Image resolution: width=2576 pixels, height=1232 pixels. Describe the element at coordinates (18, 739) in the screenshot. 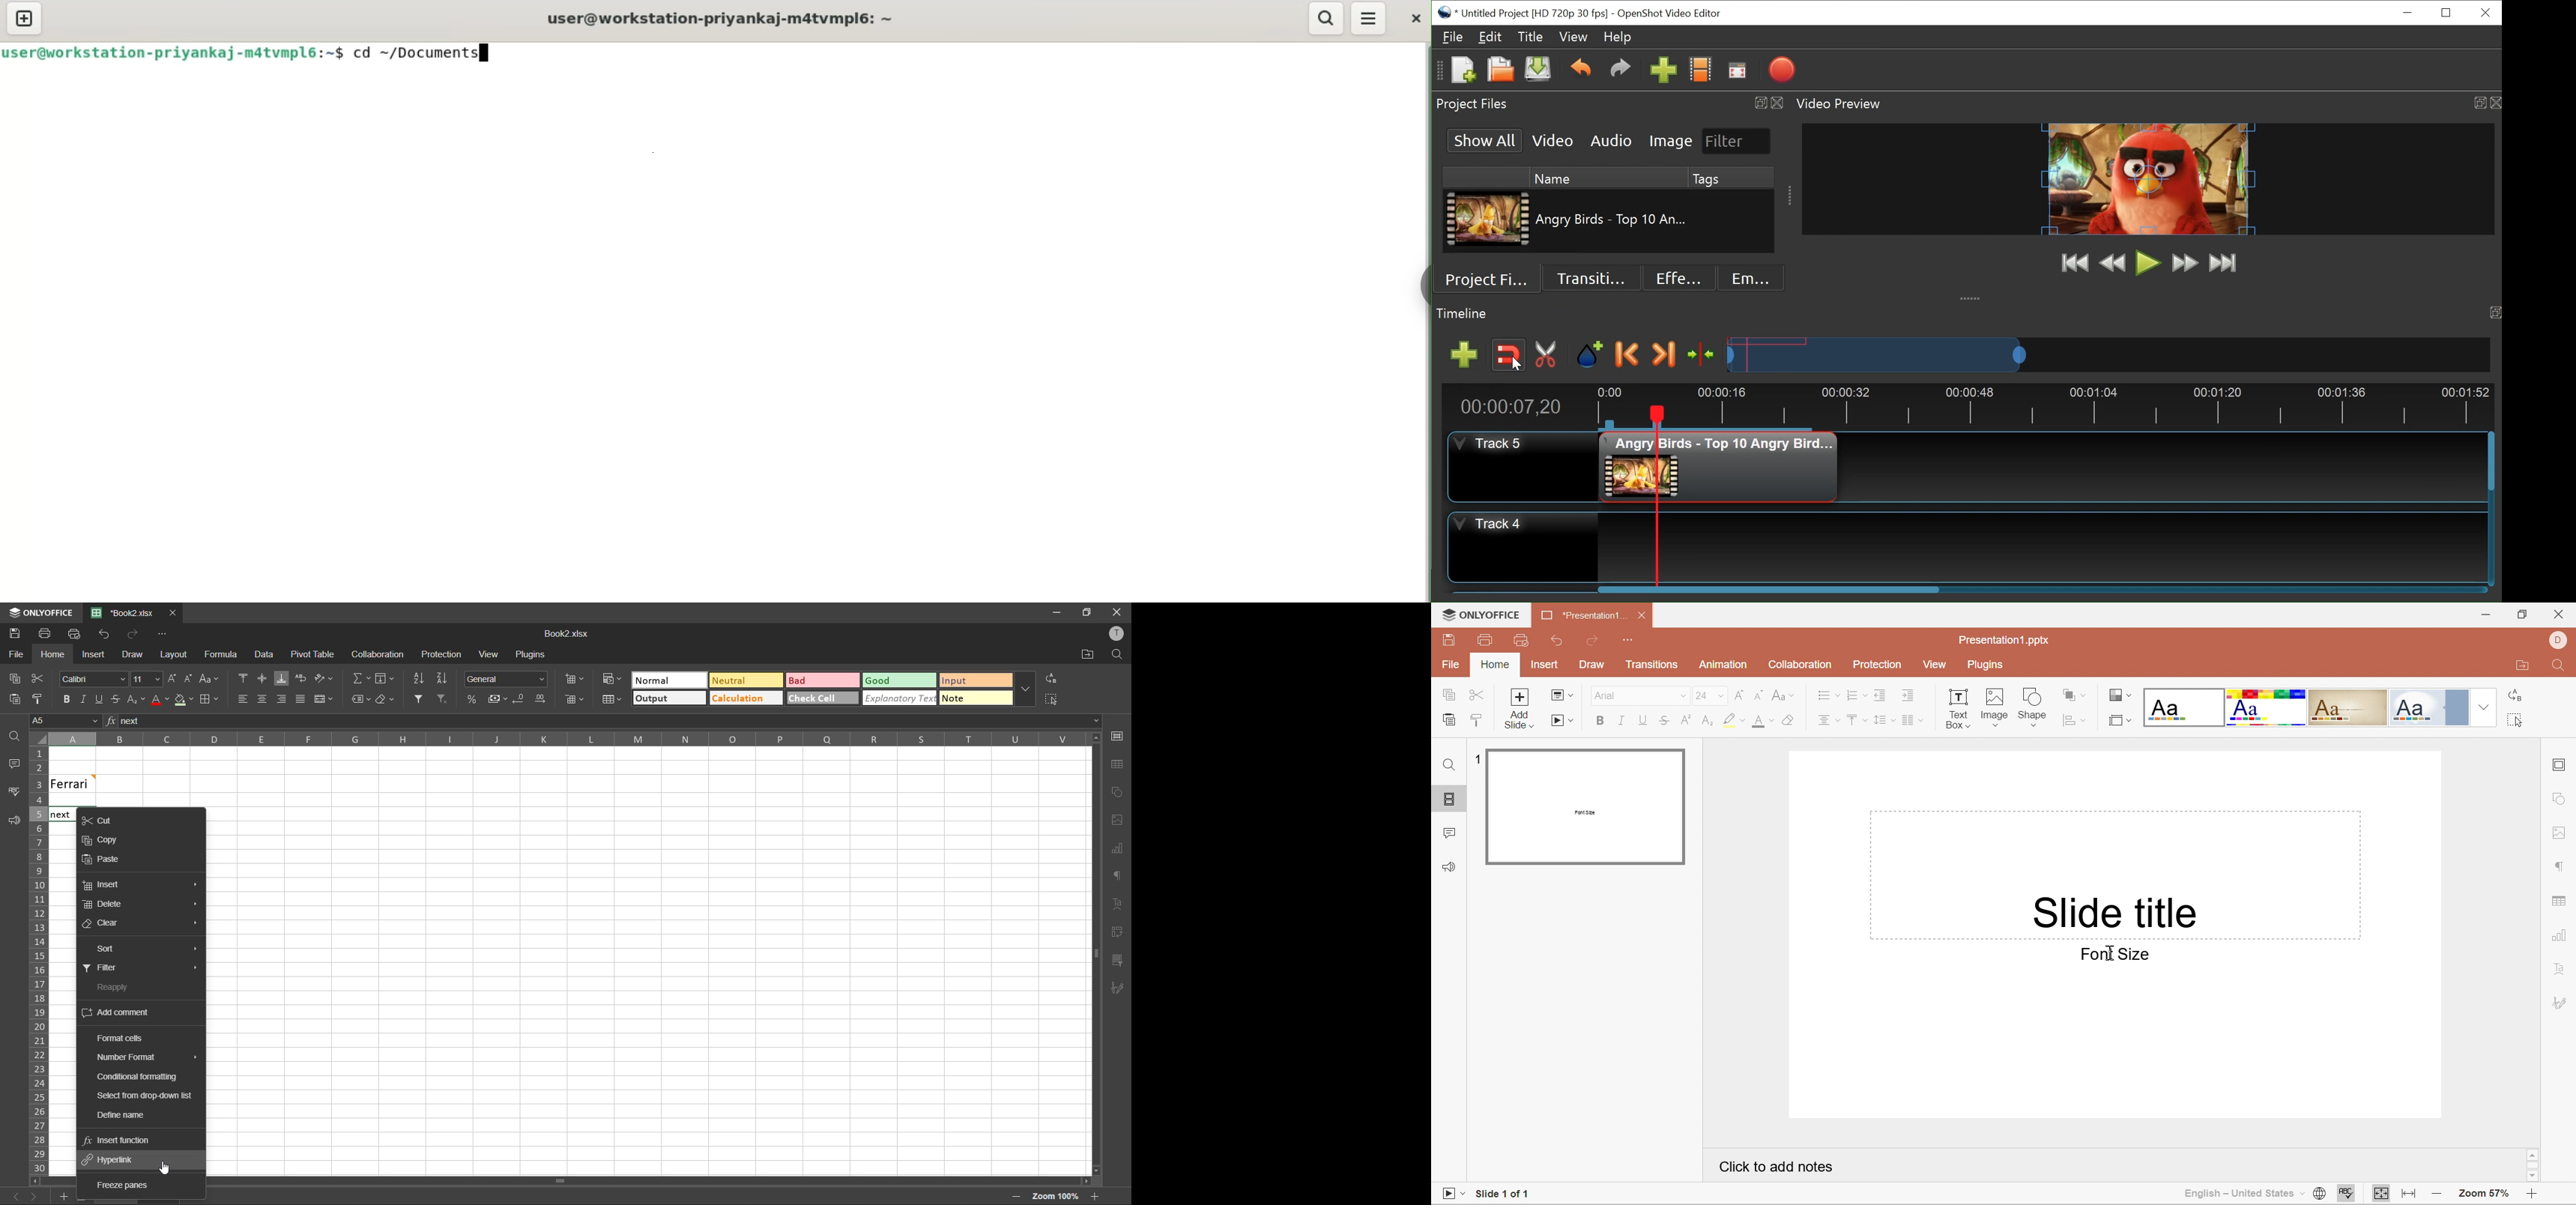

I see `find` at that location.